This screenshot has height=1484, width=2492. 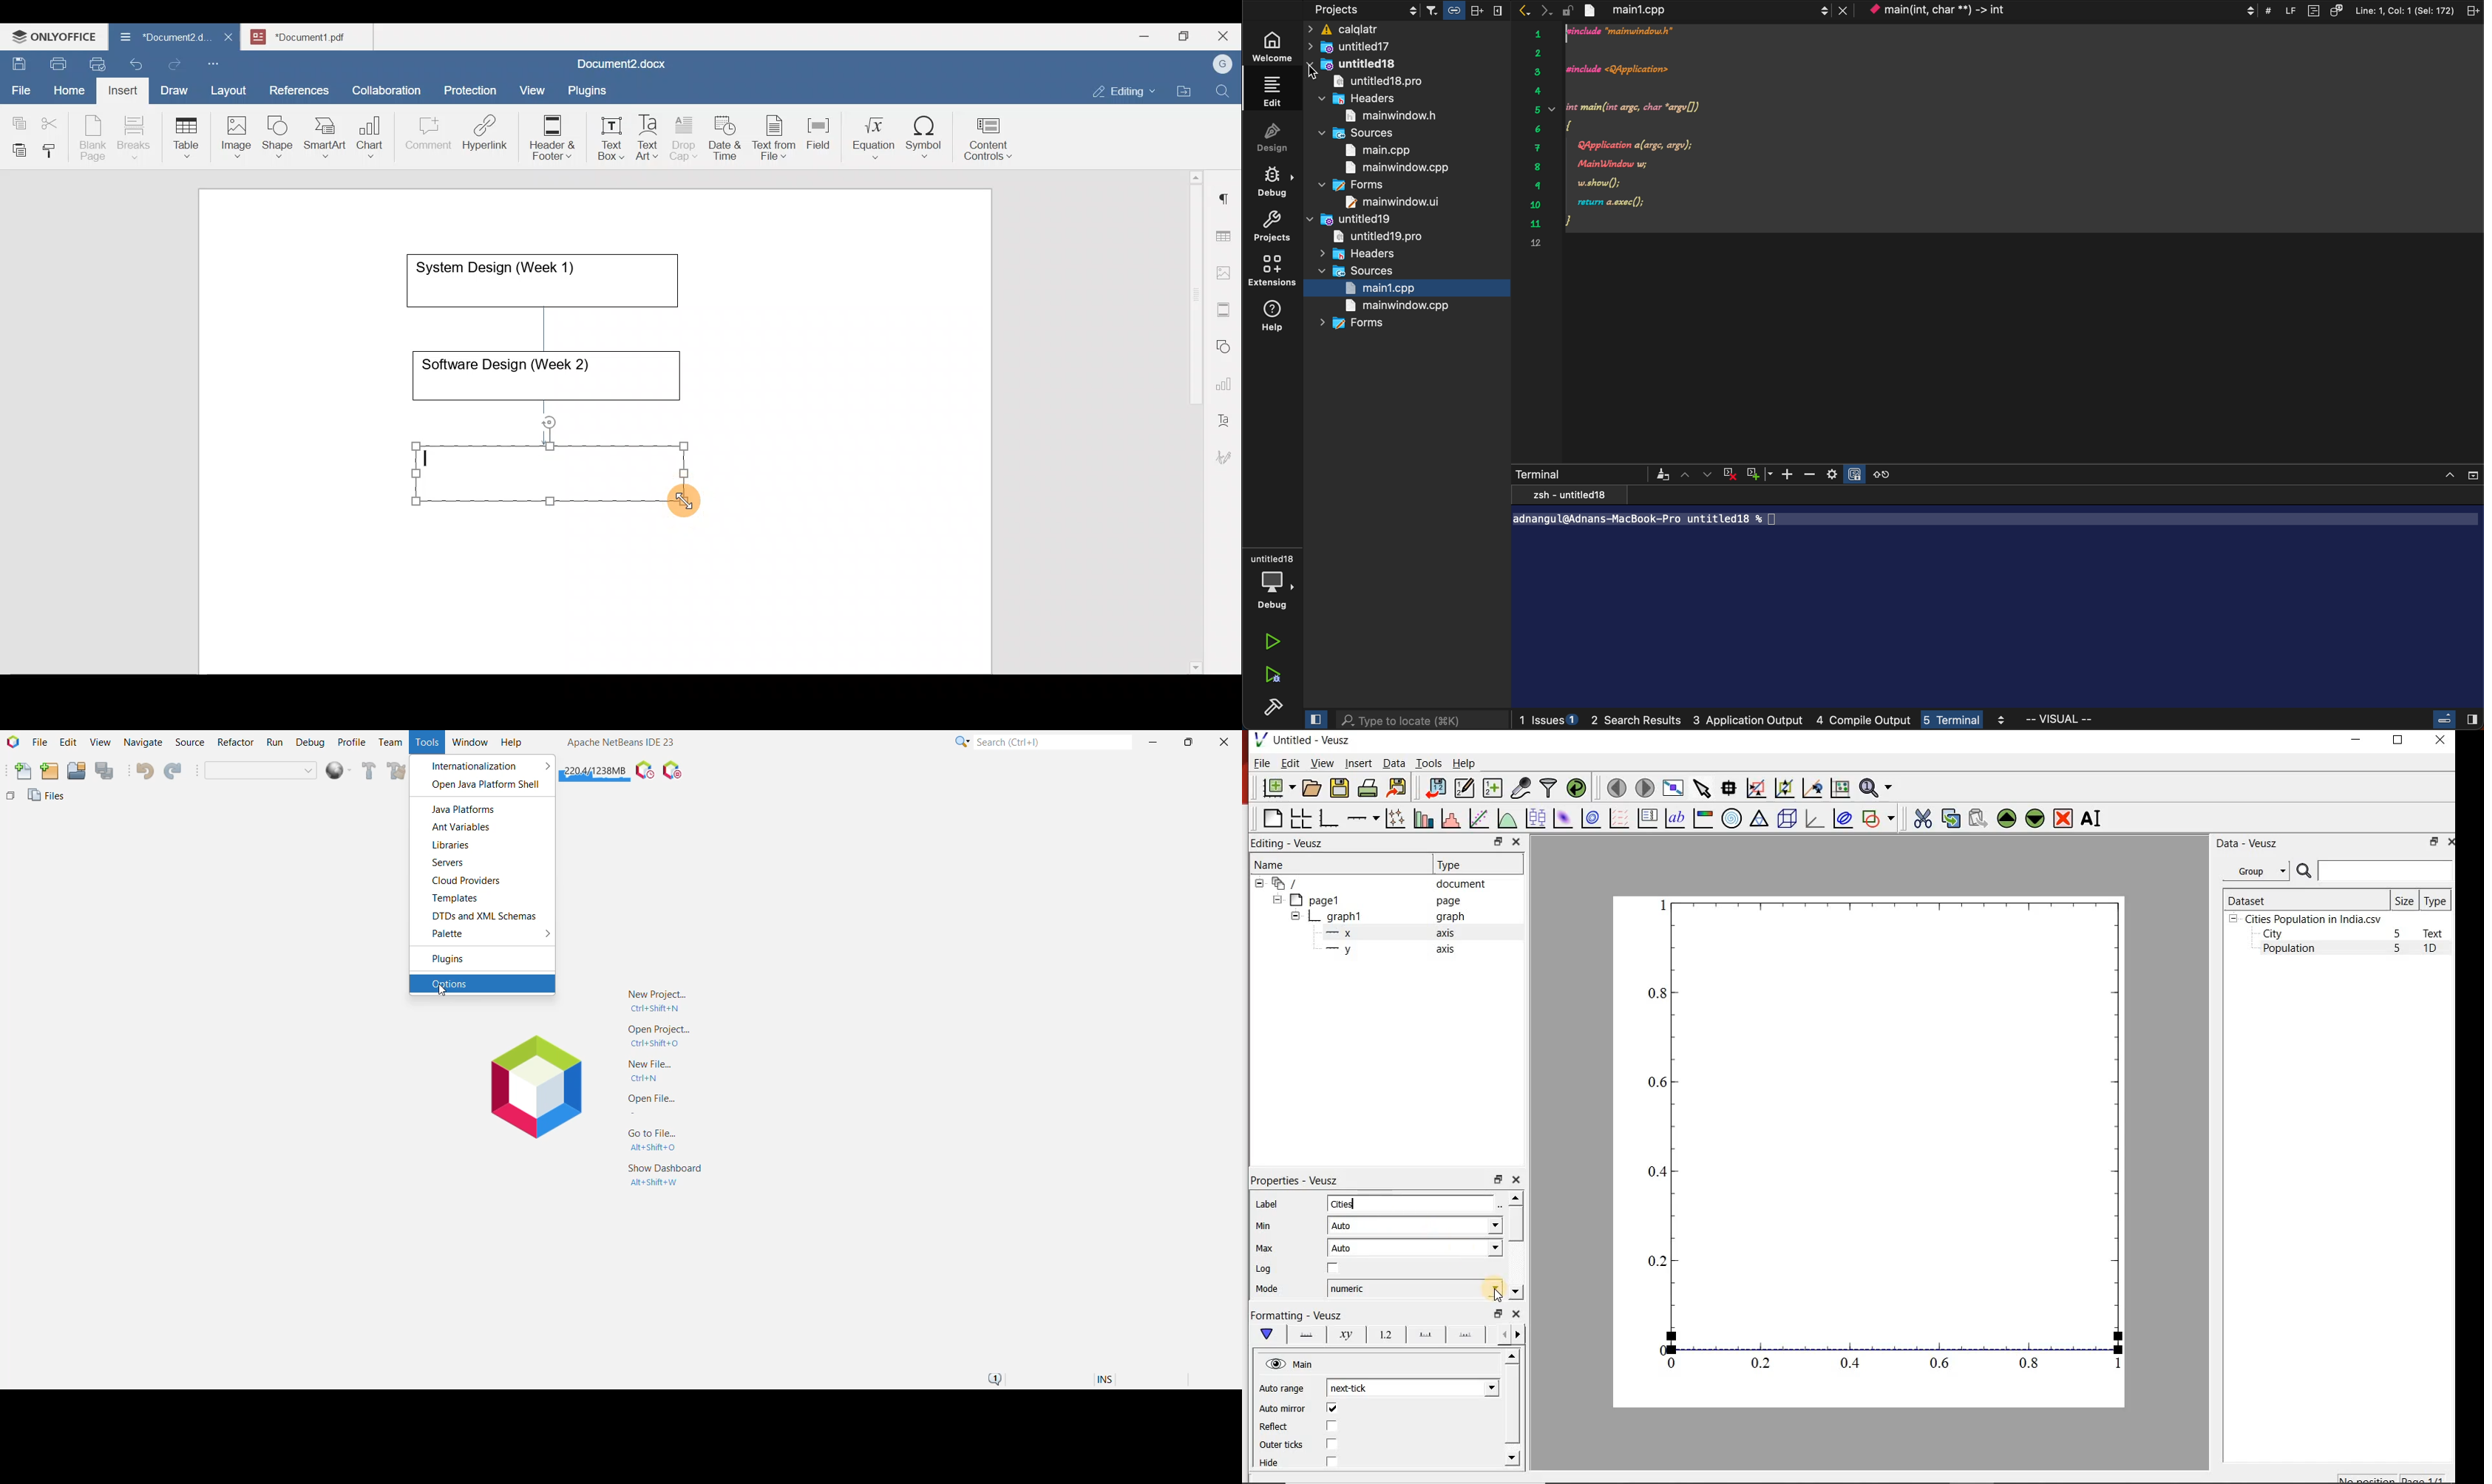 What do you see at coordinates (1351, 9) in the screenshot?
I see `projects` at bounding box center [1351, 9].